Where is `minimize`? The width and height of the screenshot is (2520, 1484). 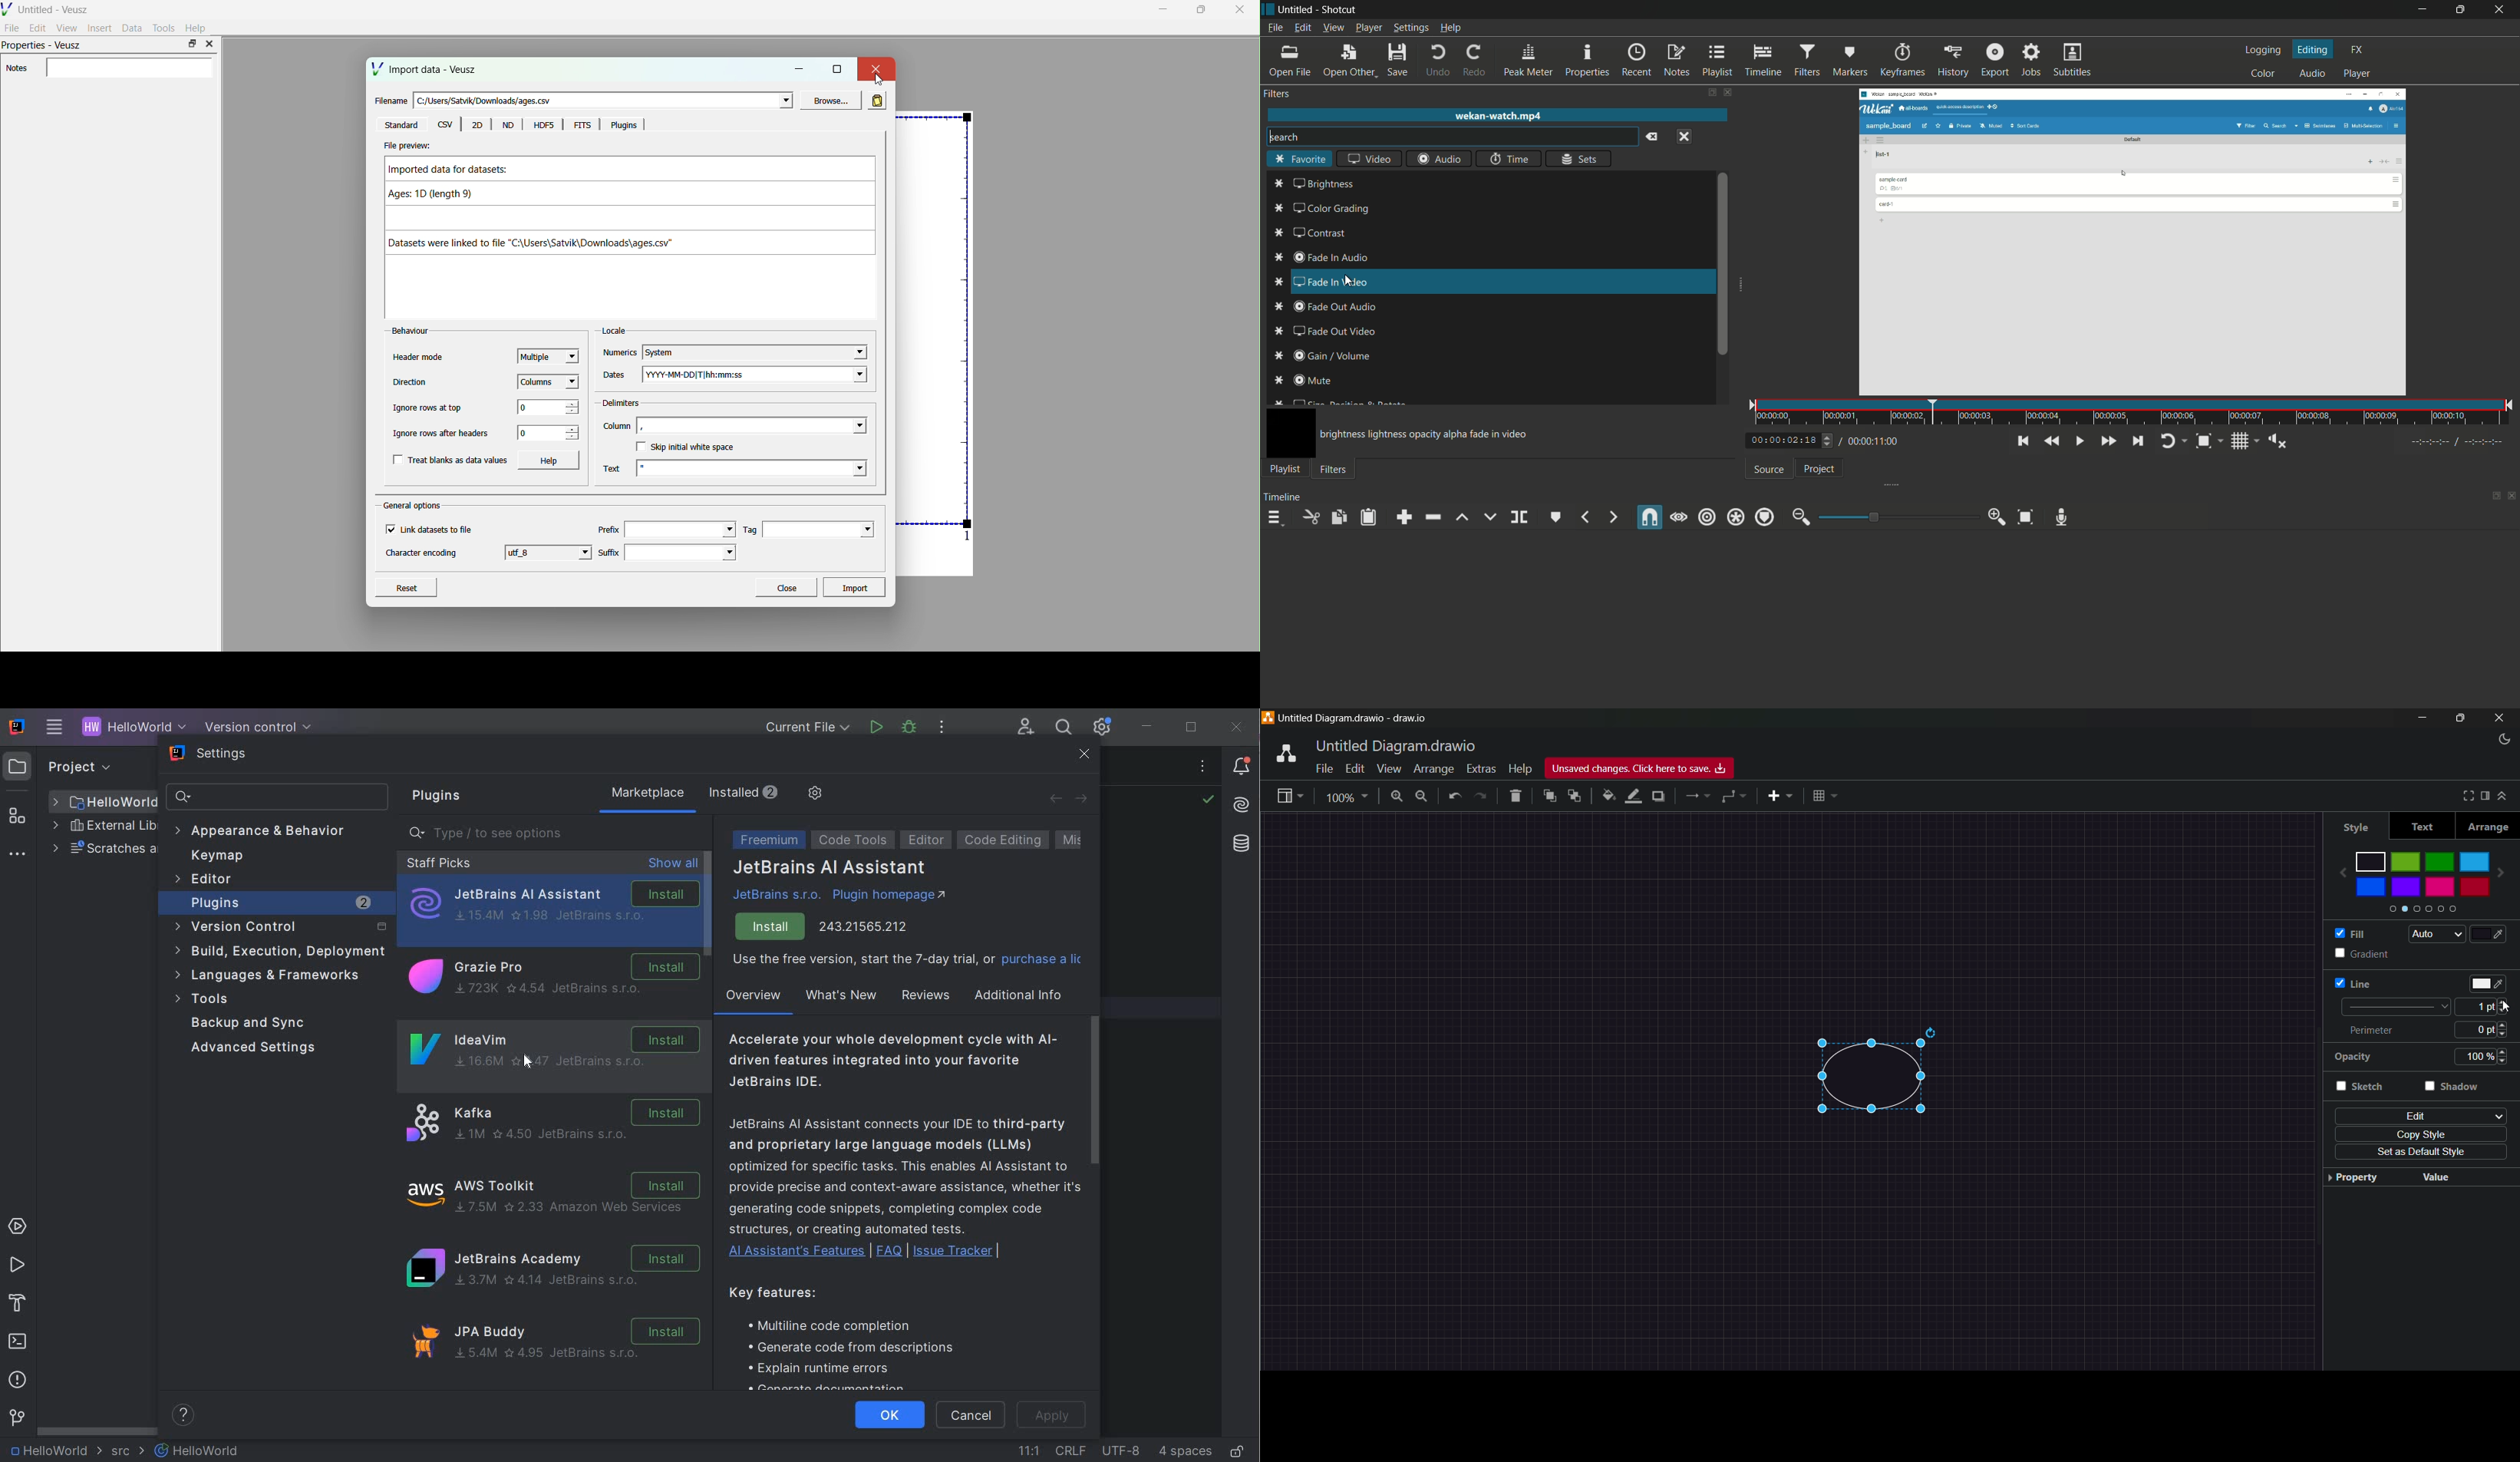 minimize is located at coordinates (2421, 718).